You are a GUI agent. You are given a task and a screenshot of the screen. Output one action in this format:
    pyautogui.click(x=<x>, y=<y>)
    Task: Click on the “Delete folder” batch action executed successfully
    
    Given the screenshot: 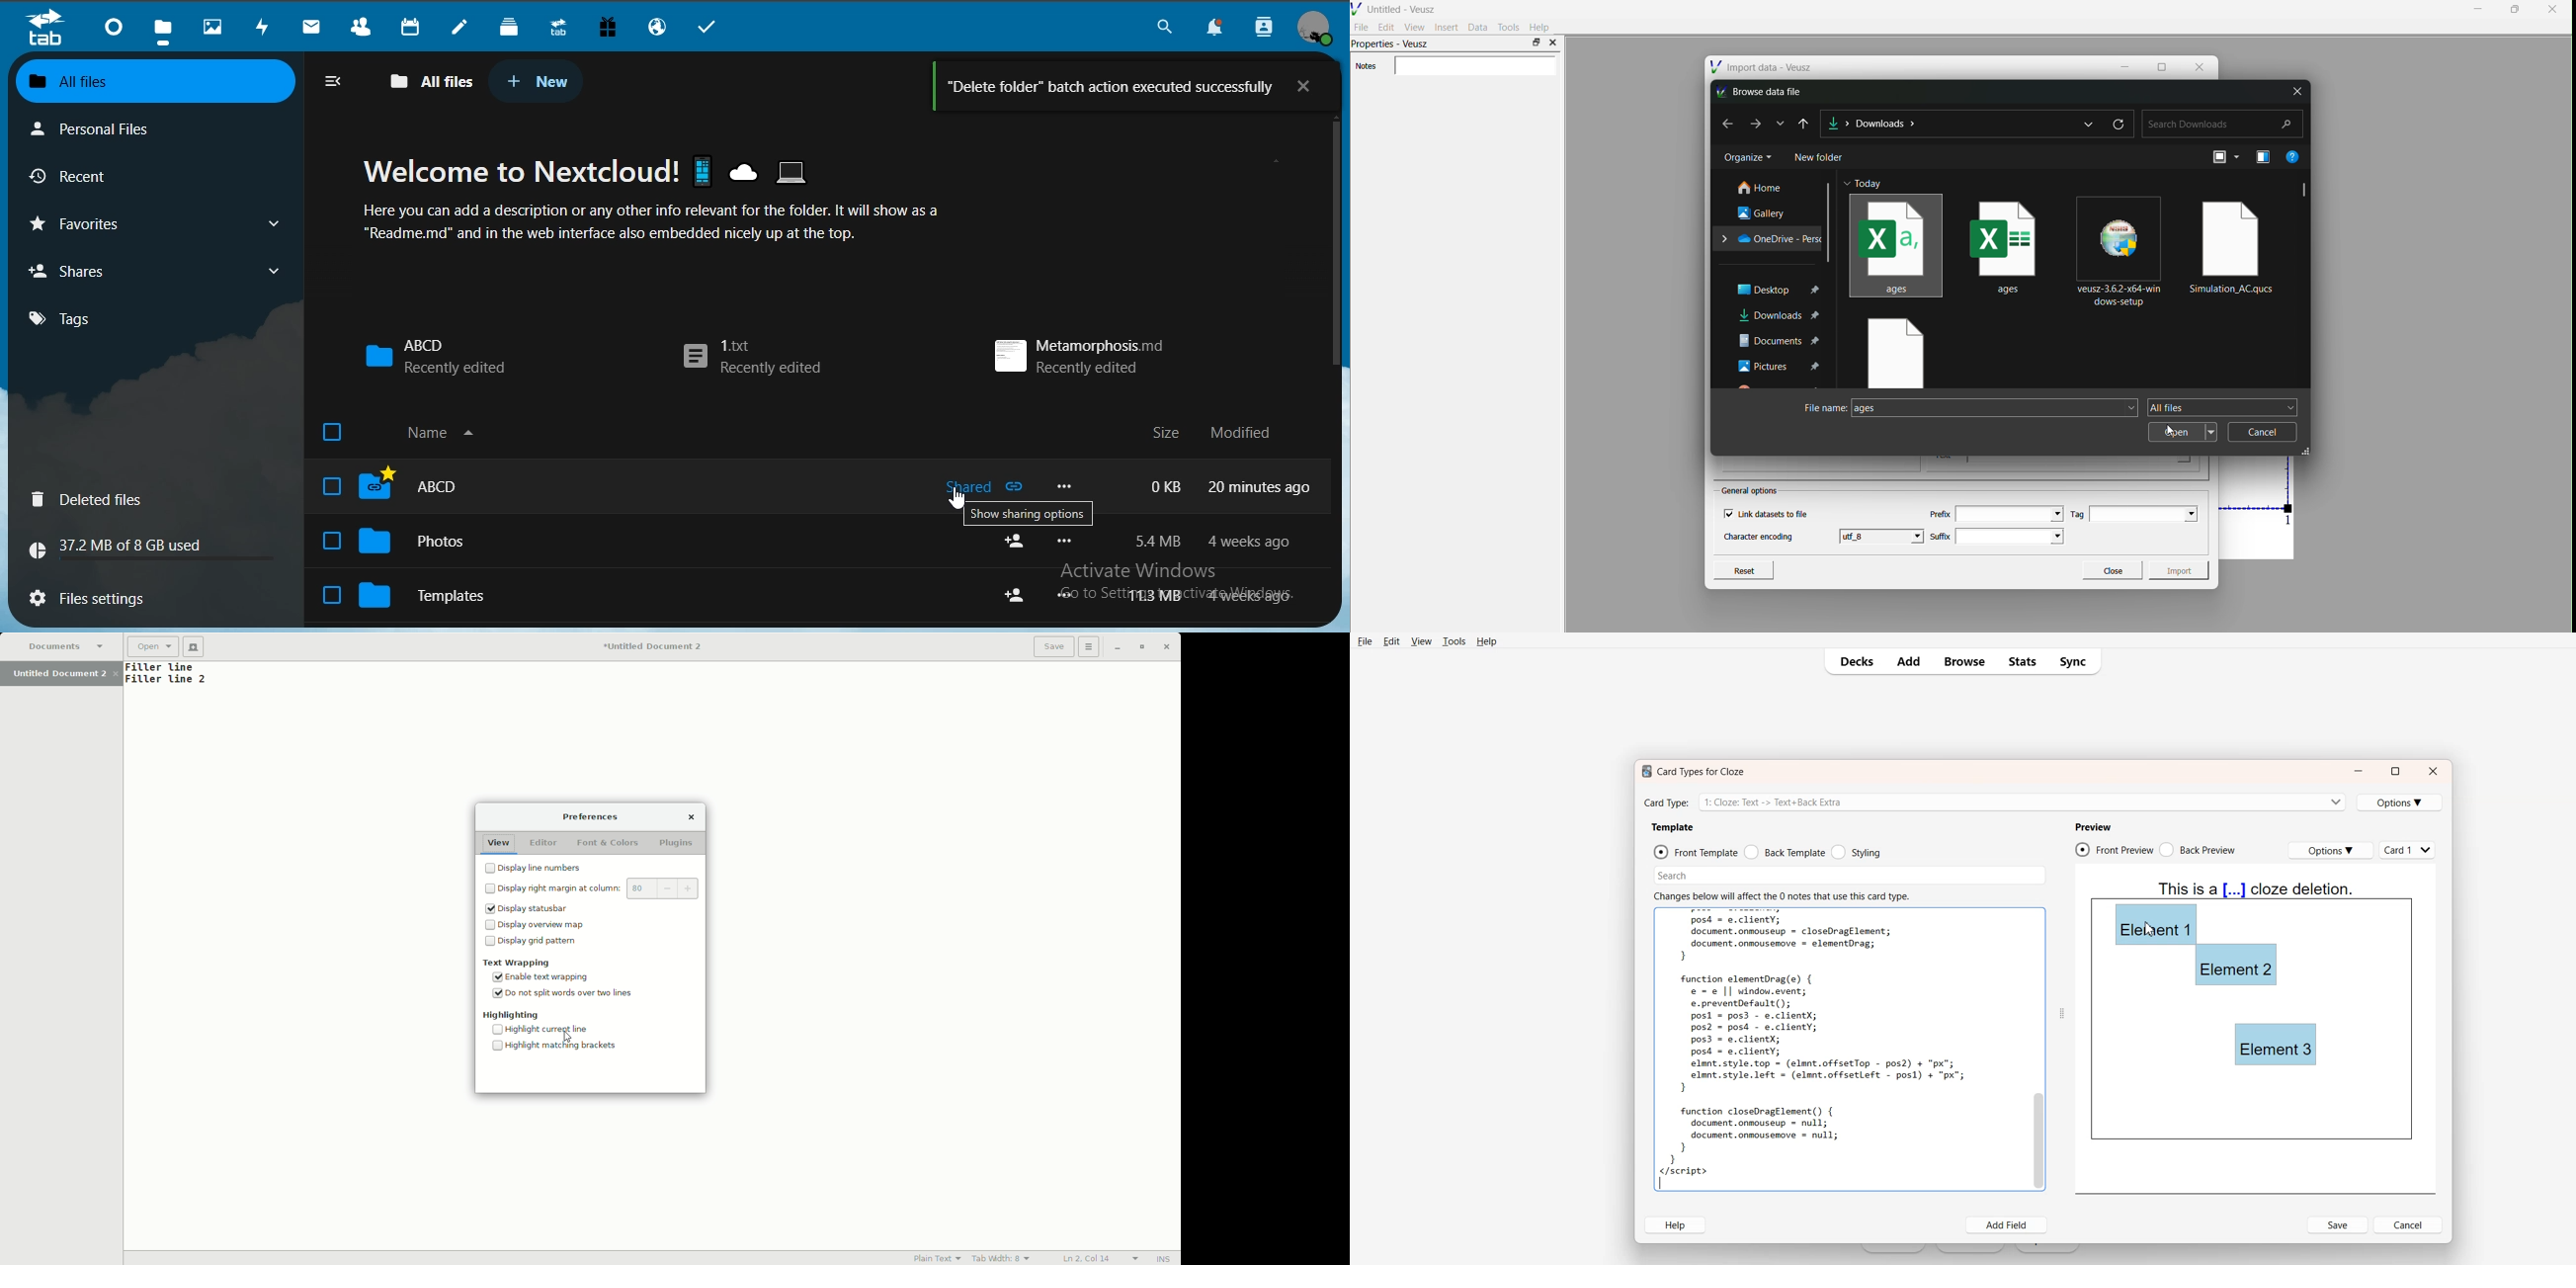 What is the action you would take?
    pyautogui.click(x=1093, y=87)
    